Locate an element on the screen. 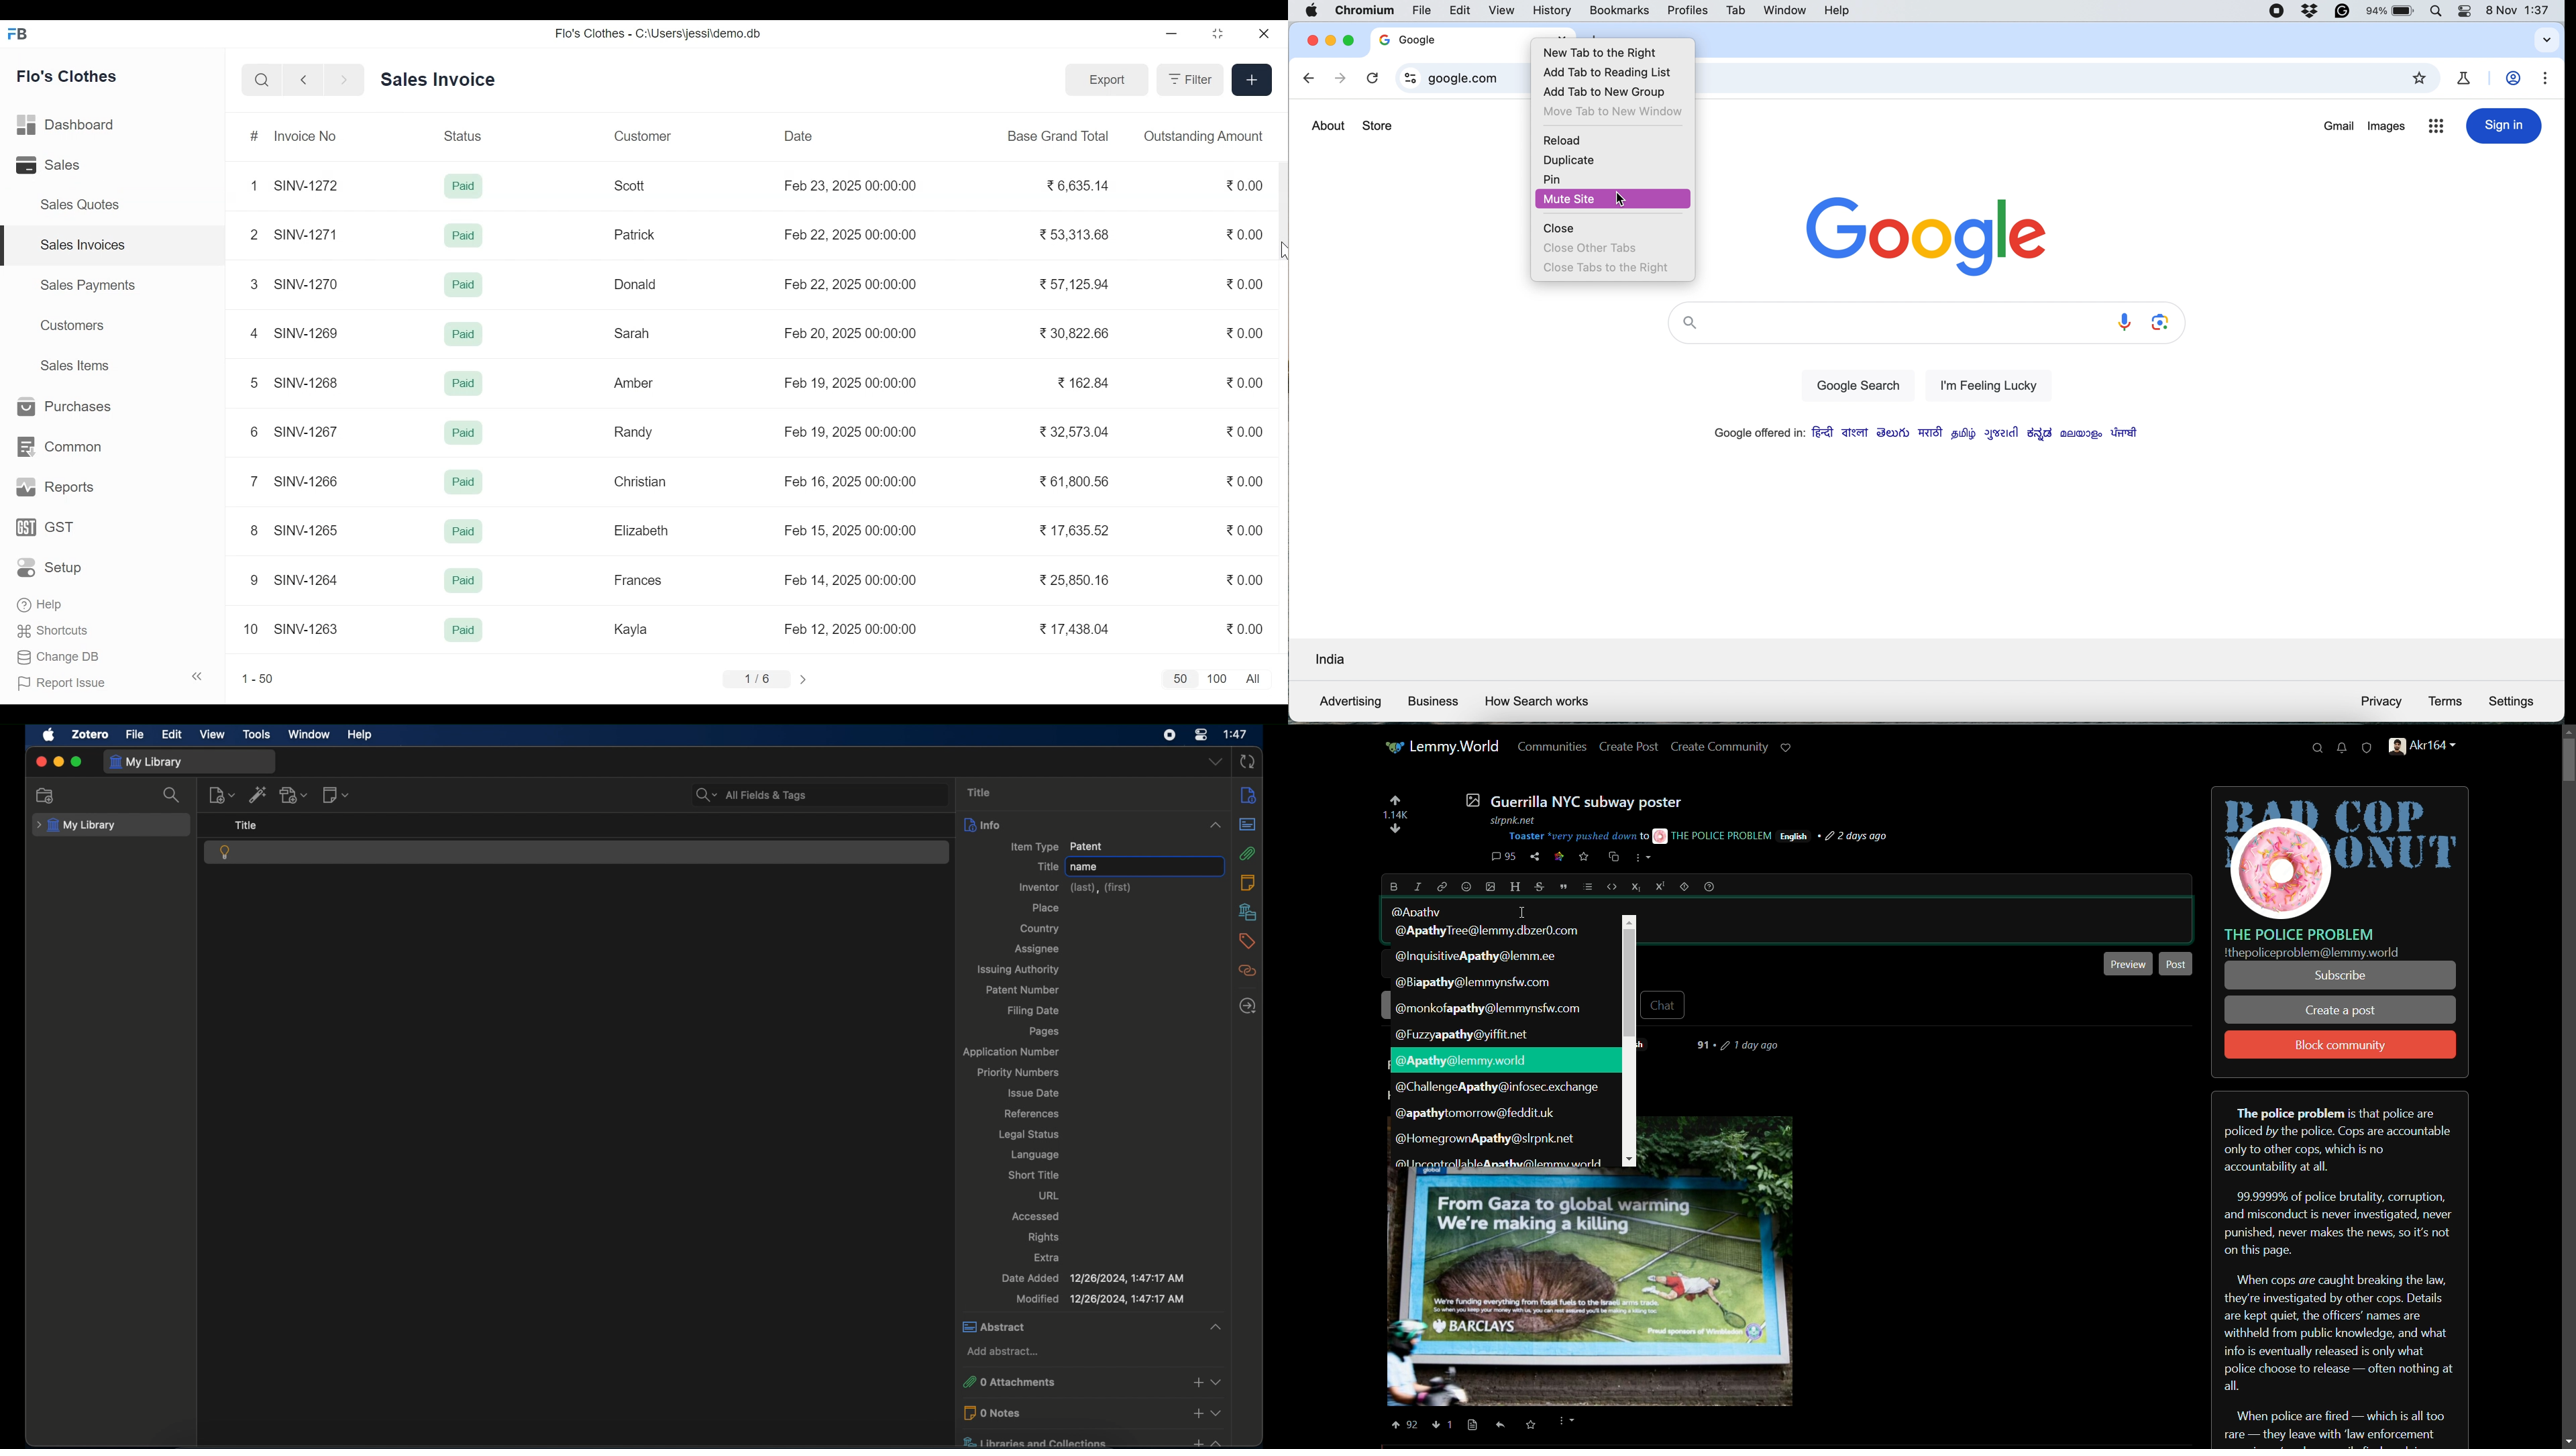 This screenshot has width=2576, height=1456. Feb 19, 2025 00:00:00 is located at coordinates (852, 382).